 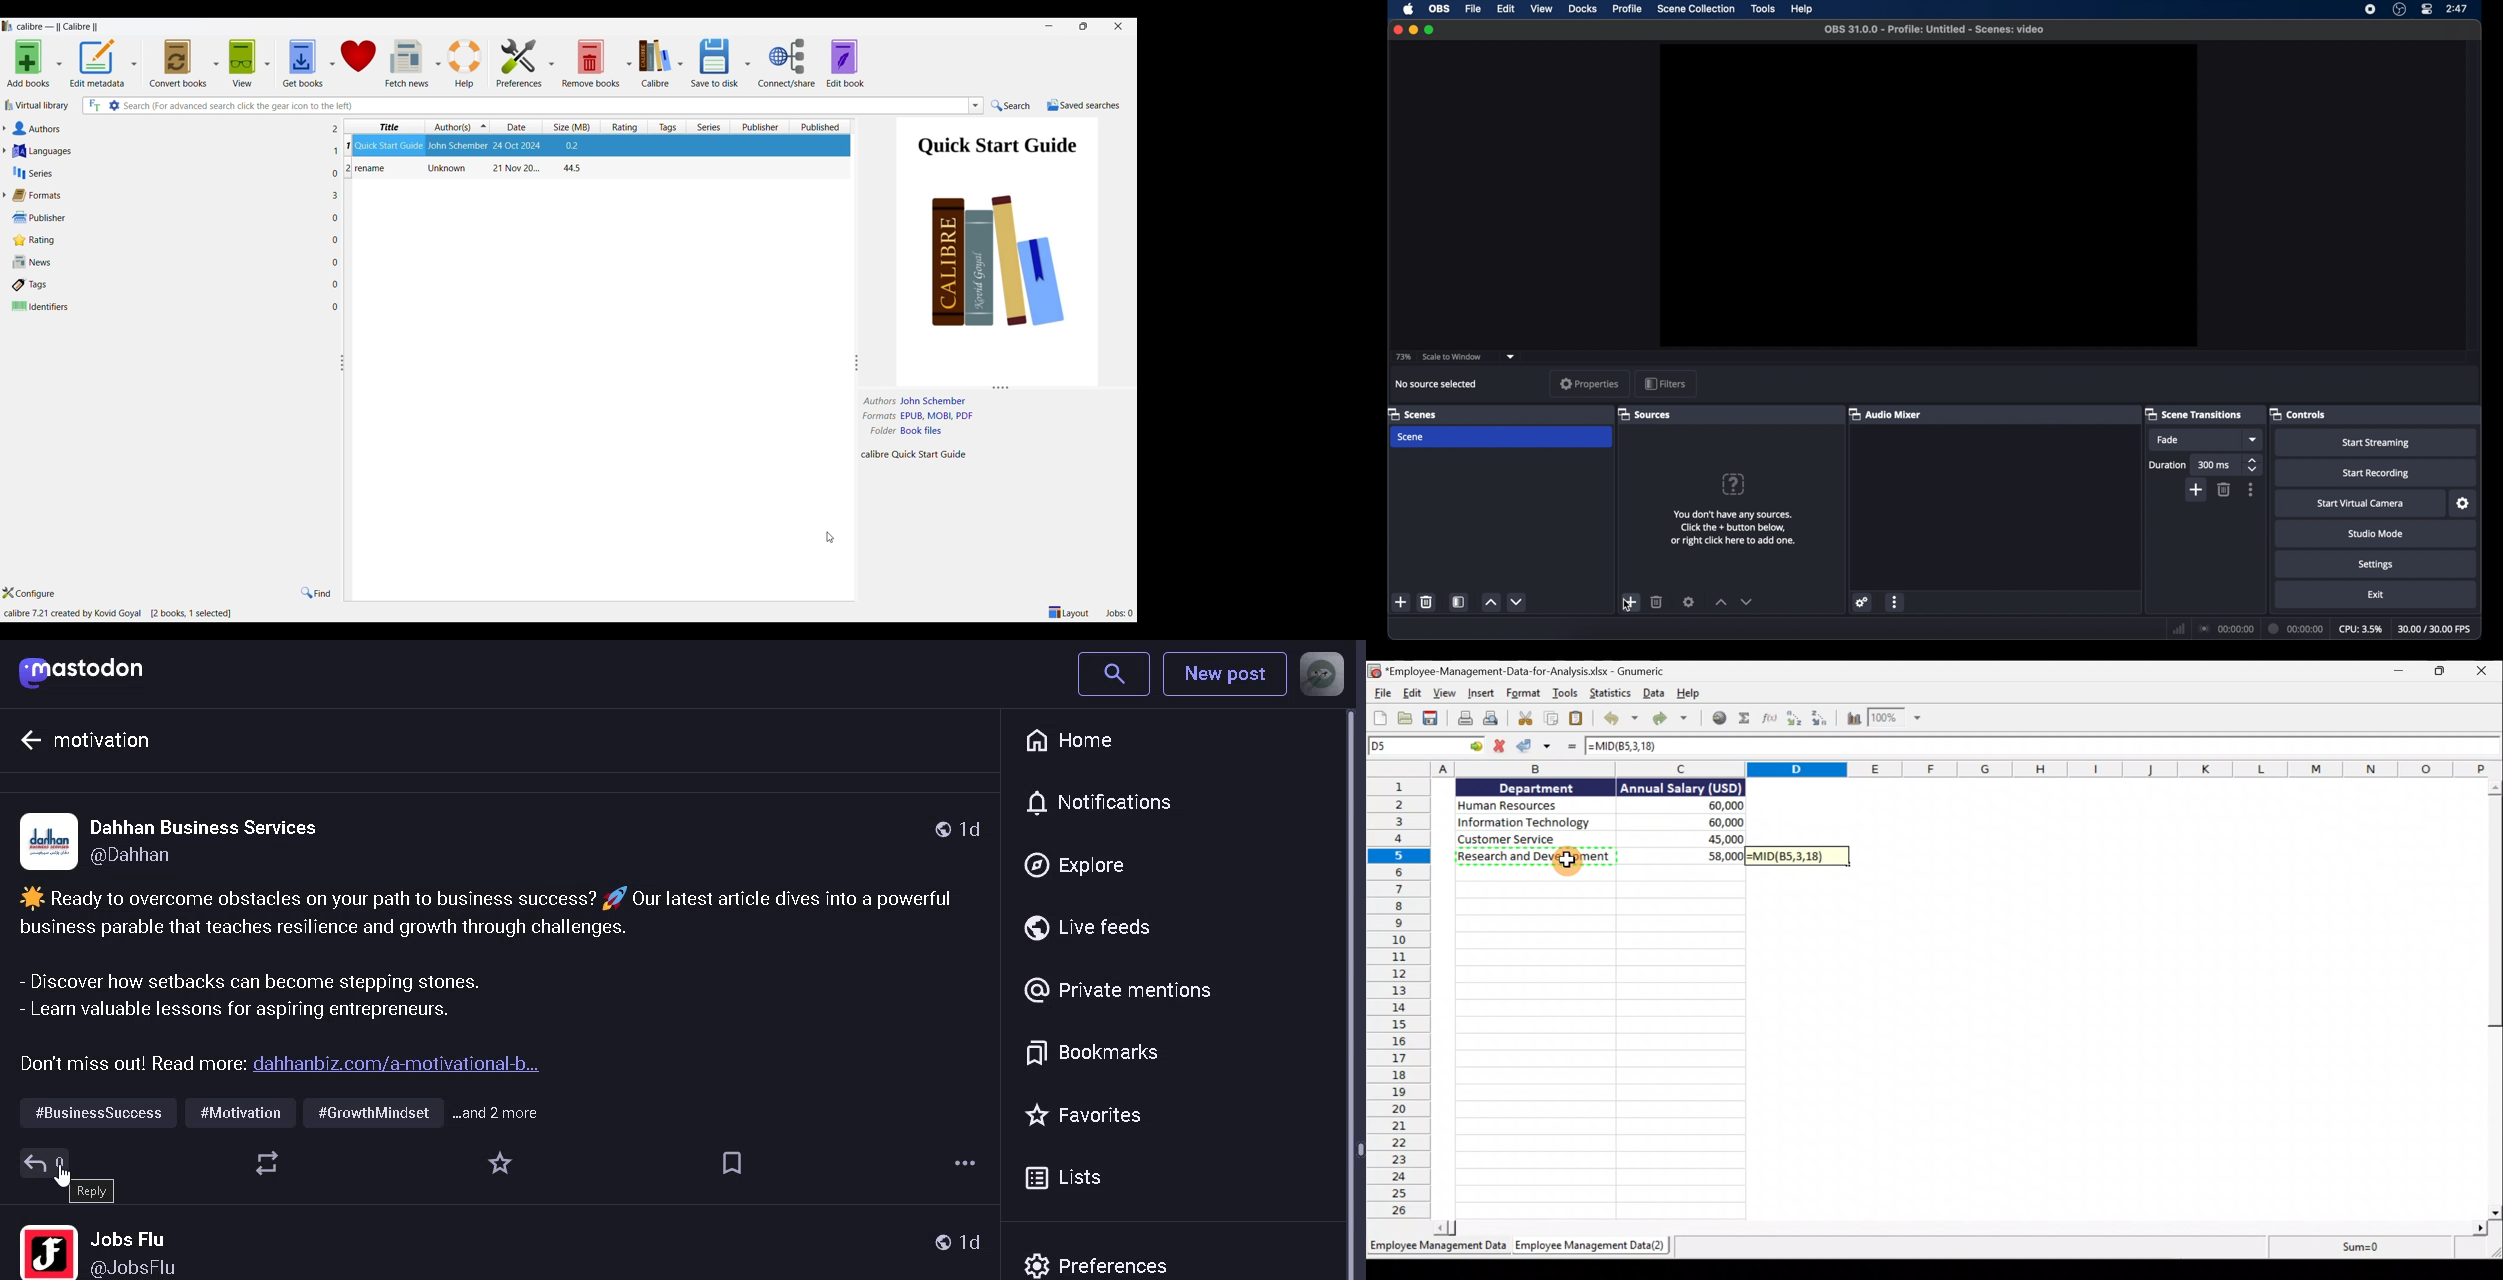 What do you see at coordinates (2361, 629) in the screenshot?
I see `cpu` at bounding box center [2361, 629].